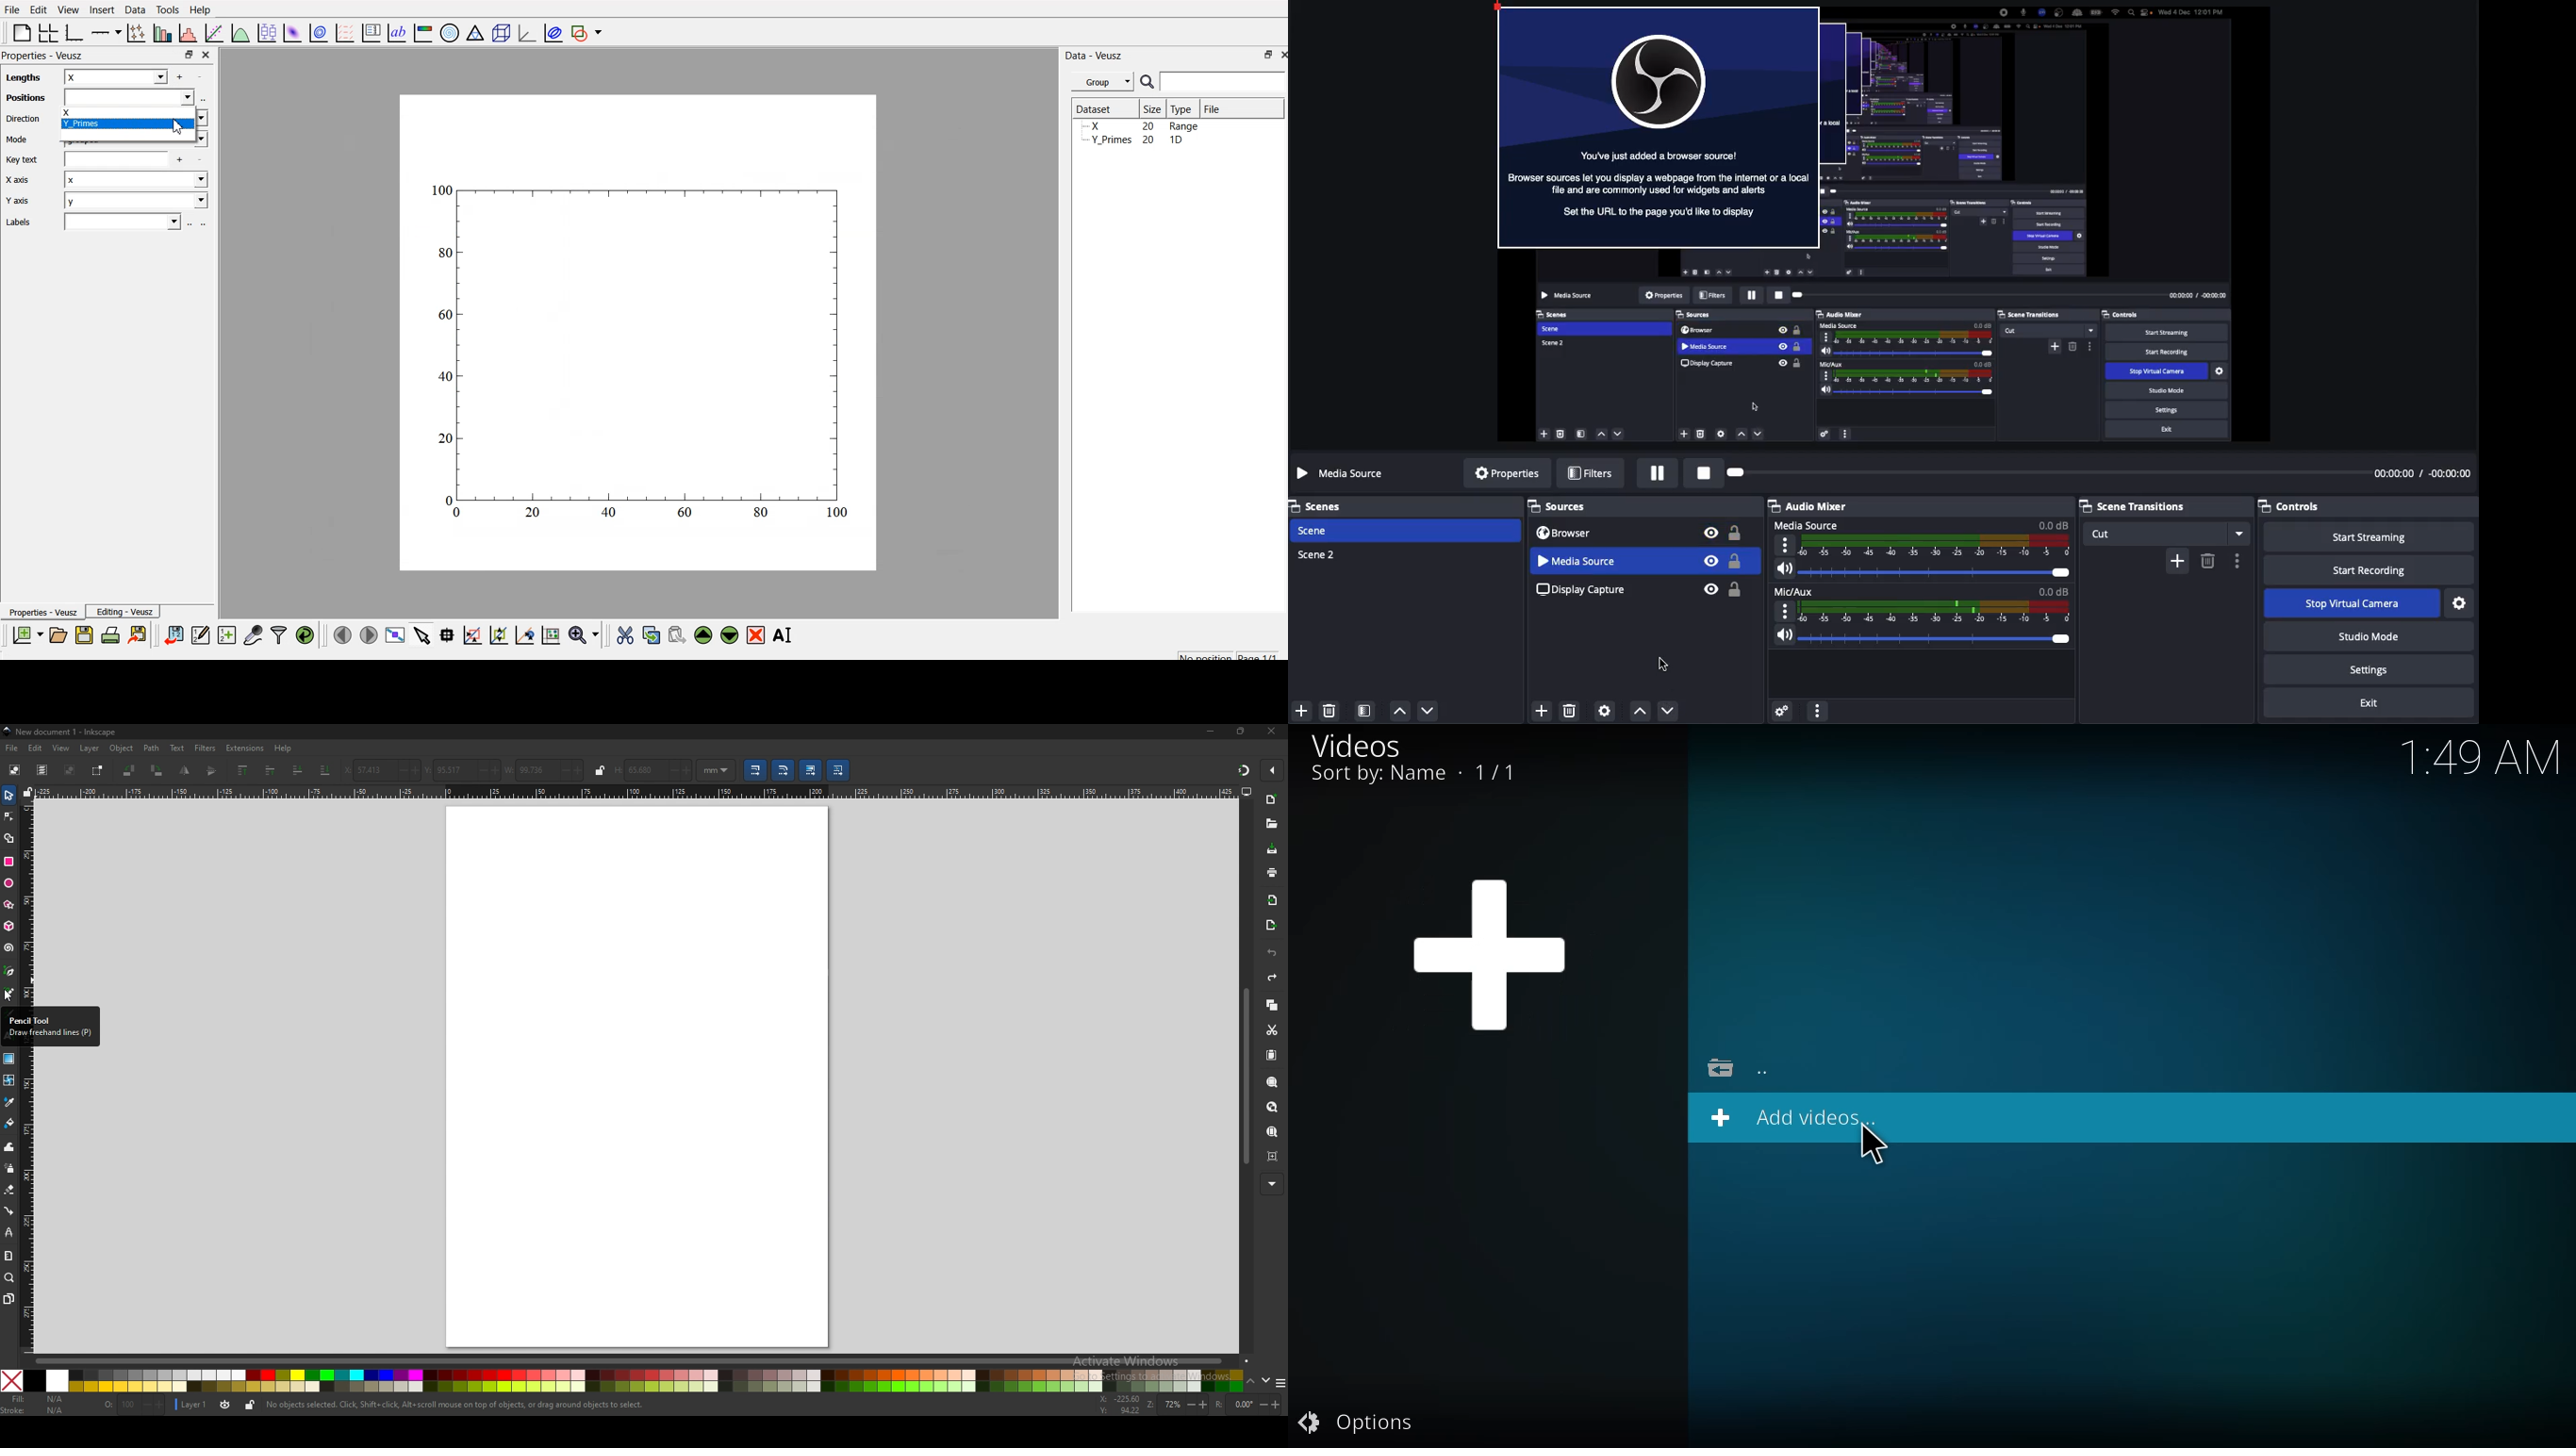 The height and width of the screenshot is (1456, 2576). Describe the element at coordinates (347, 32) in the screenshot. I see `plot a vector field` at that location.